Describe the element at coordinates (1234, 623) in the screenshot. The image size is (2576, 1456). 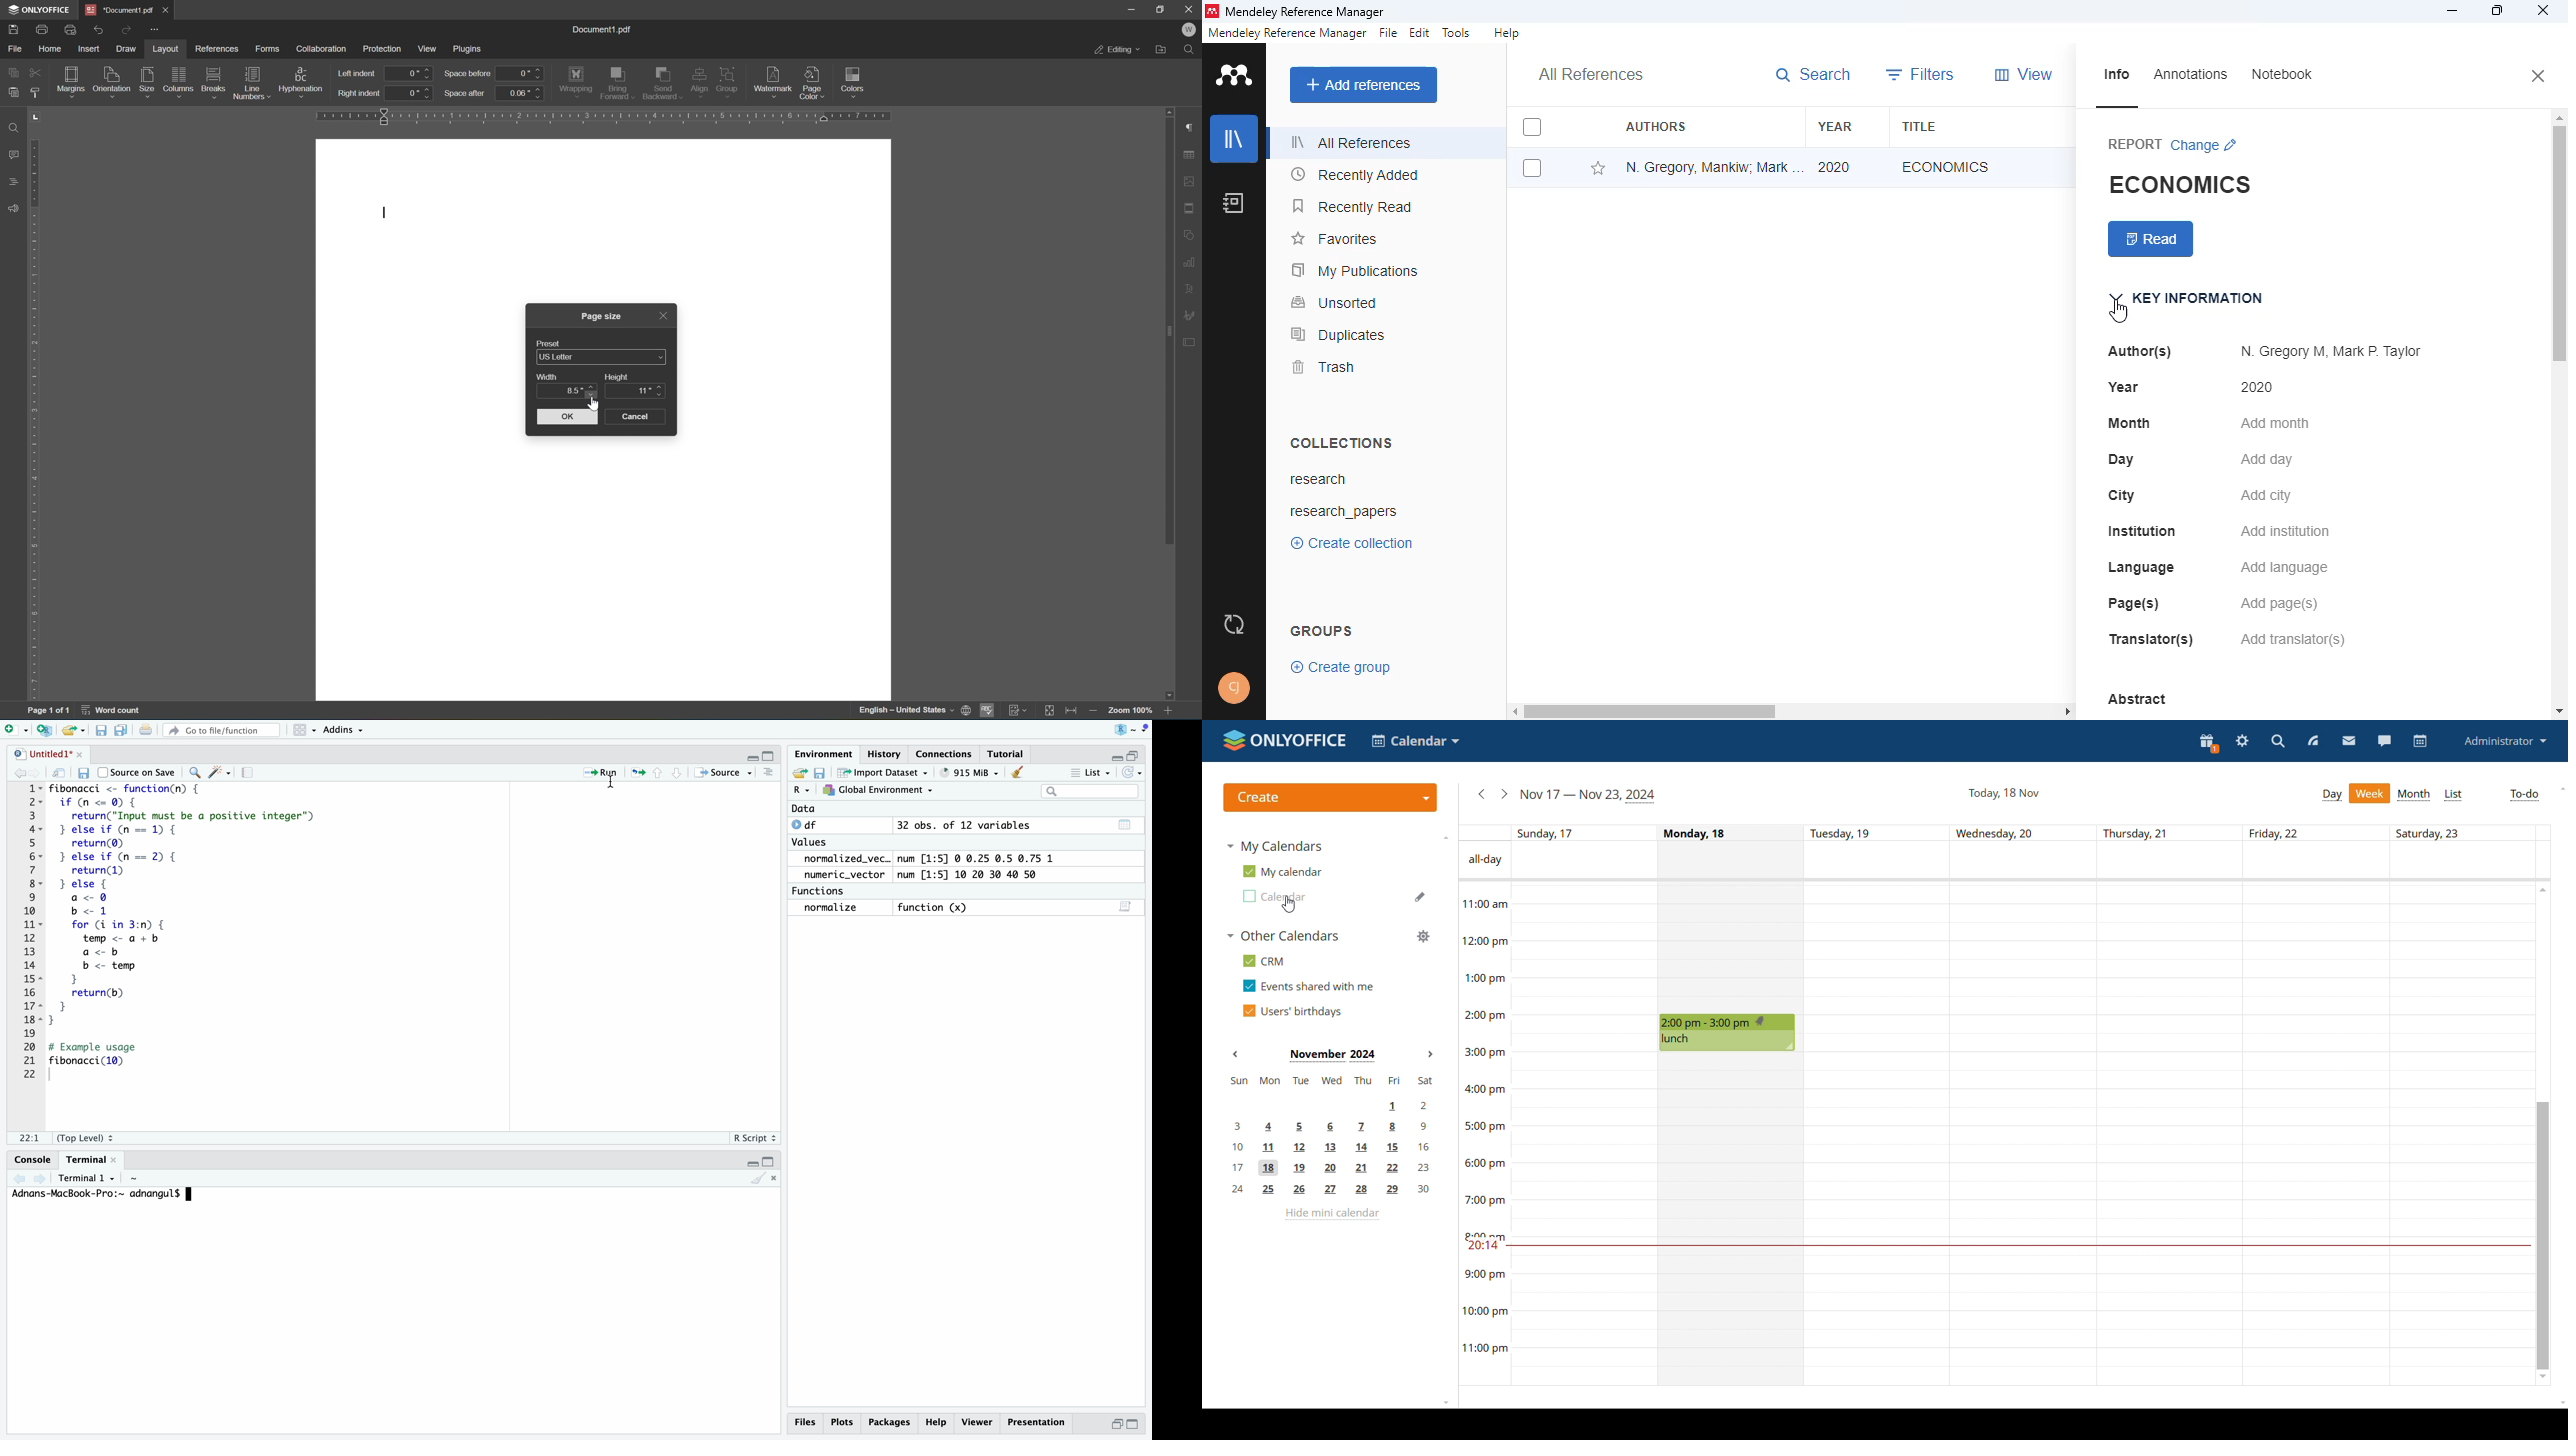
I see `sync` at that location.